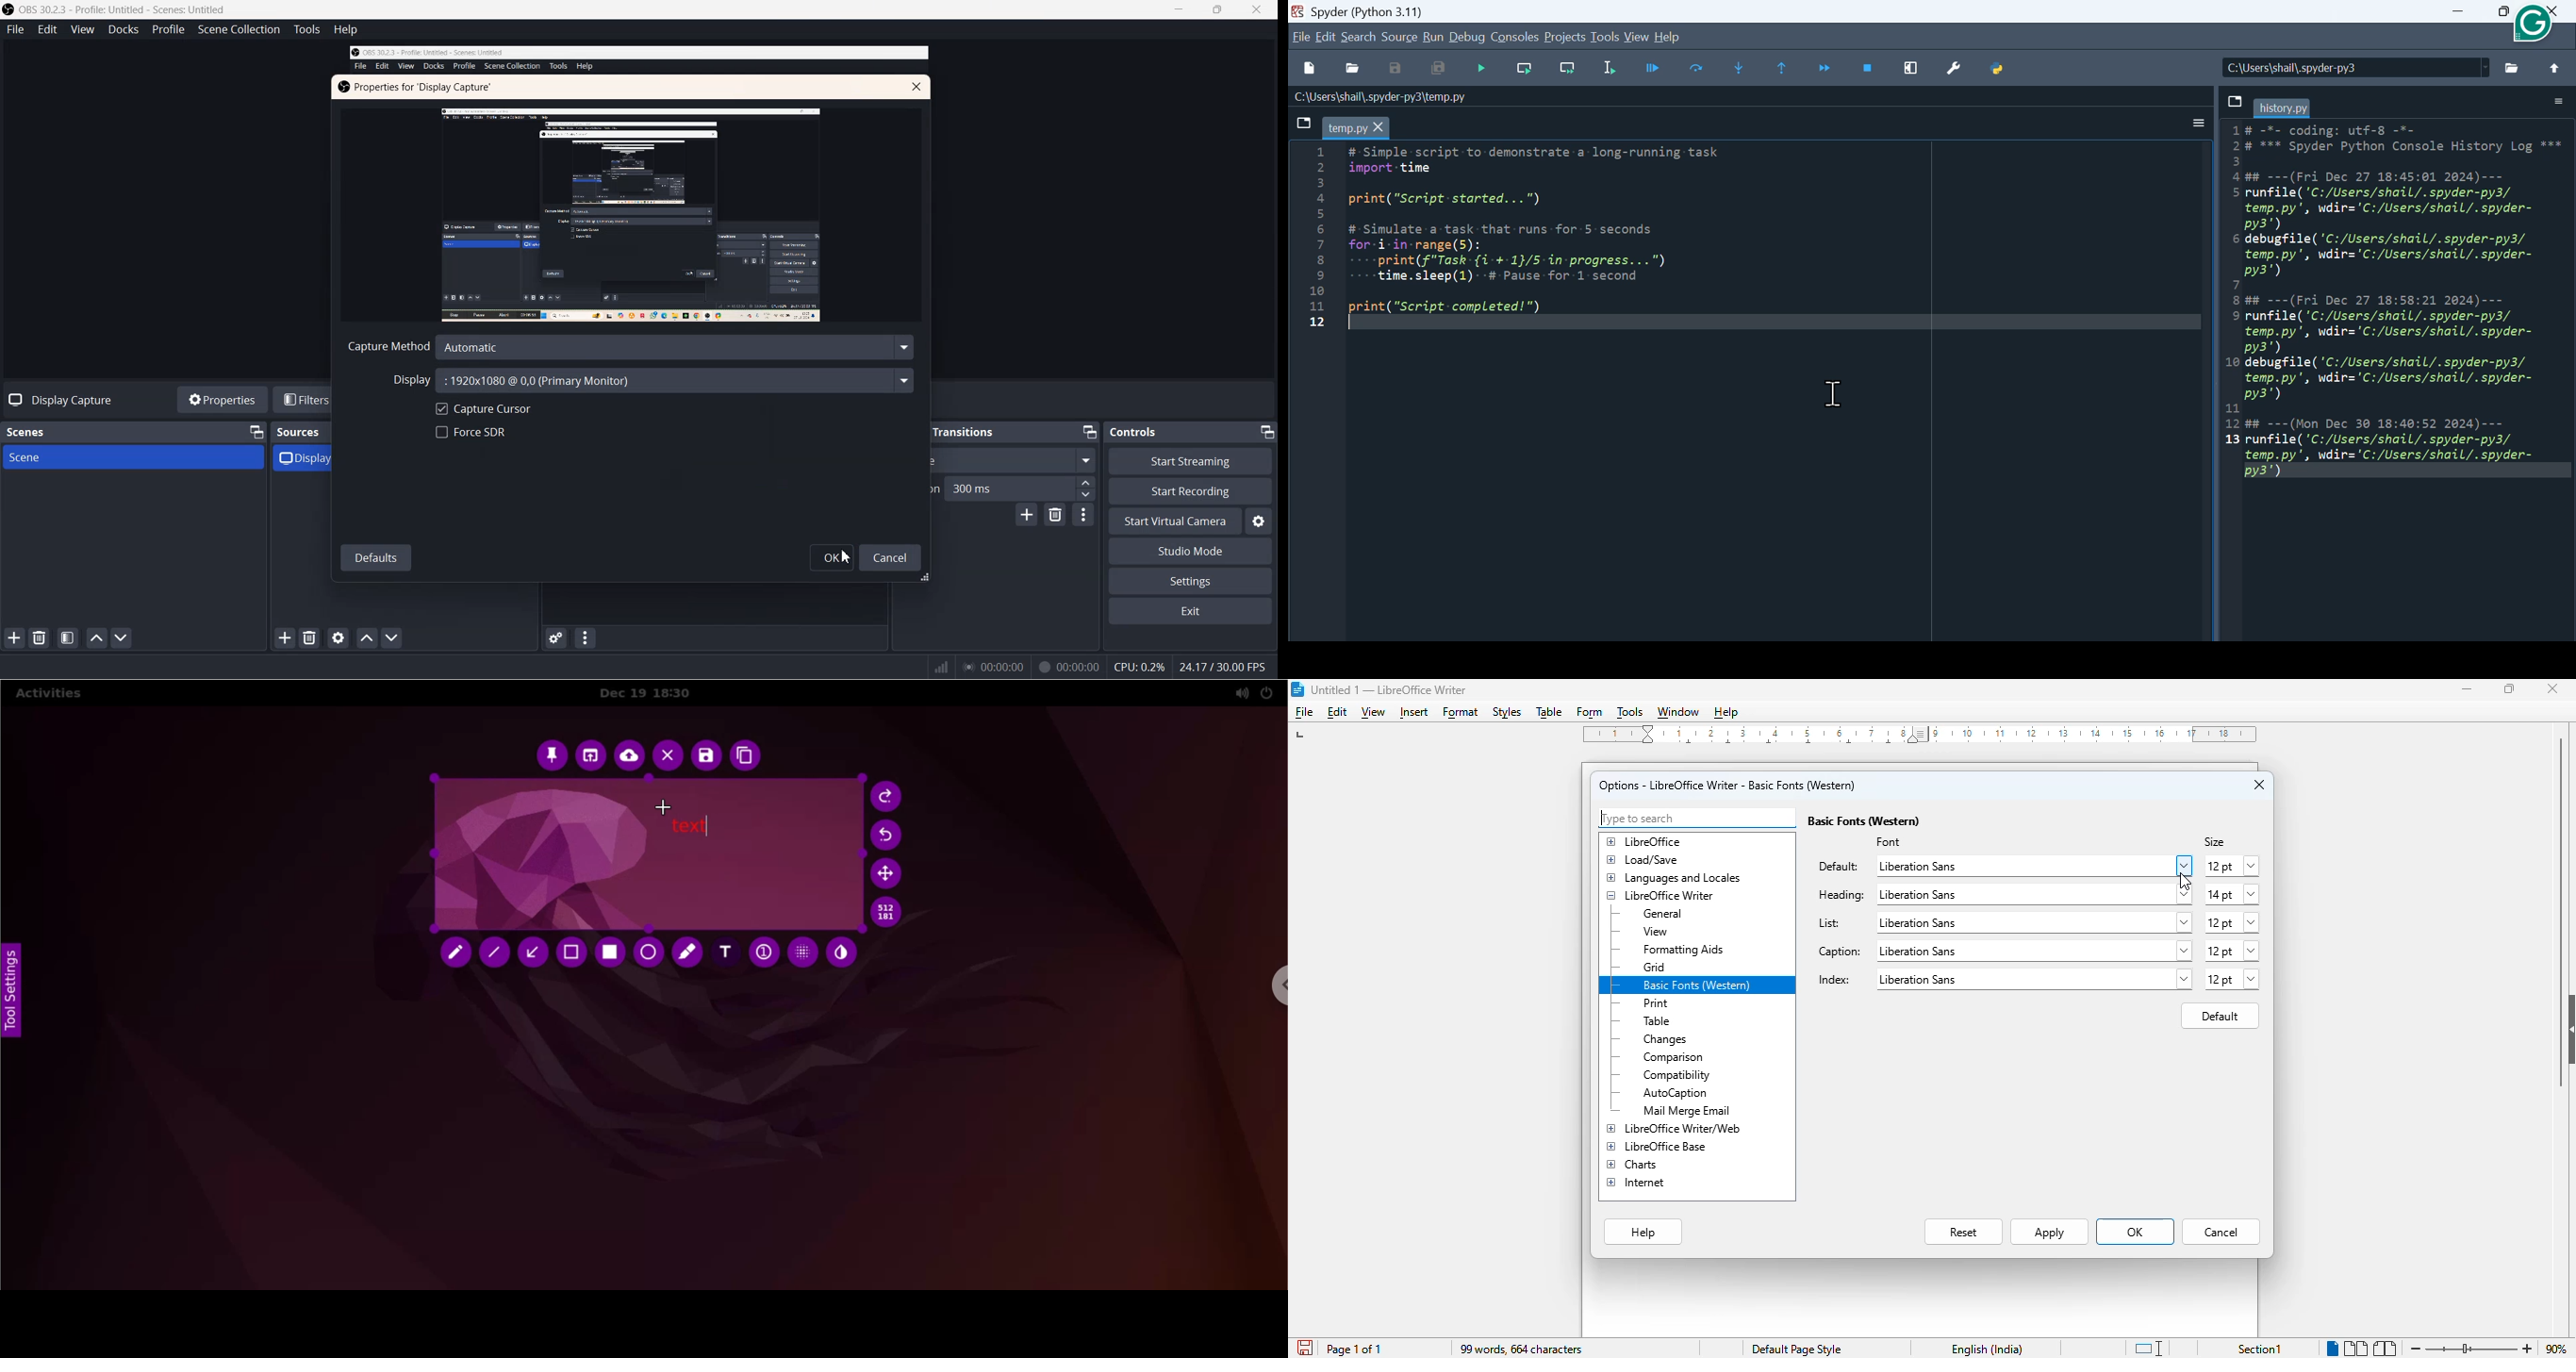 The image size is (2576, 1372). I want to click on Start Virtual Camera, so click(1175, 521).